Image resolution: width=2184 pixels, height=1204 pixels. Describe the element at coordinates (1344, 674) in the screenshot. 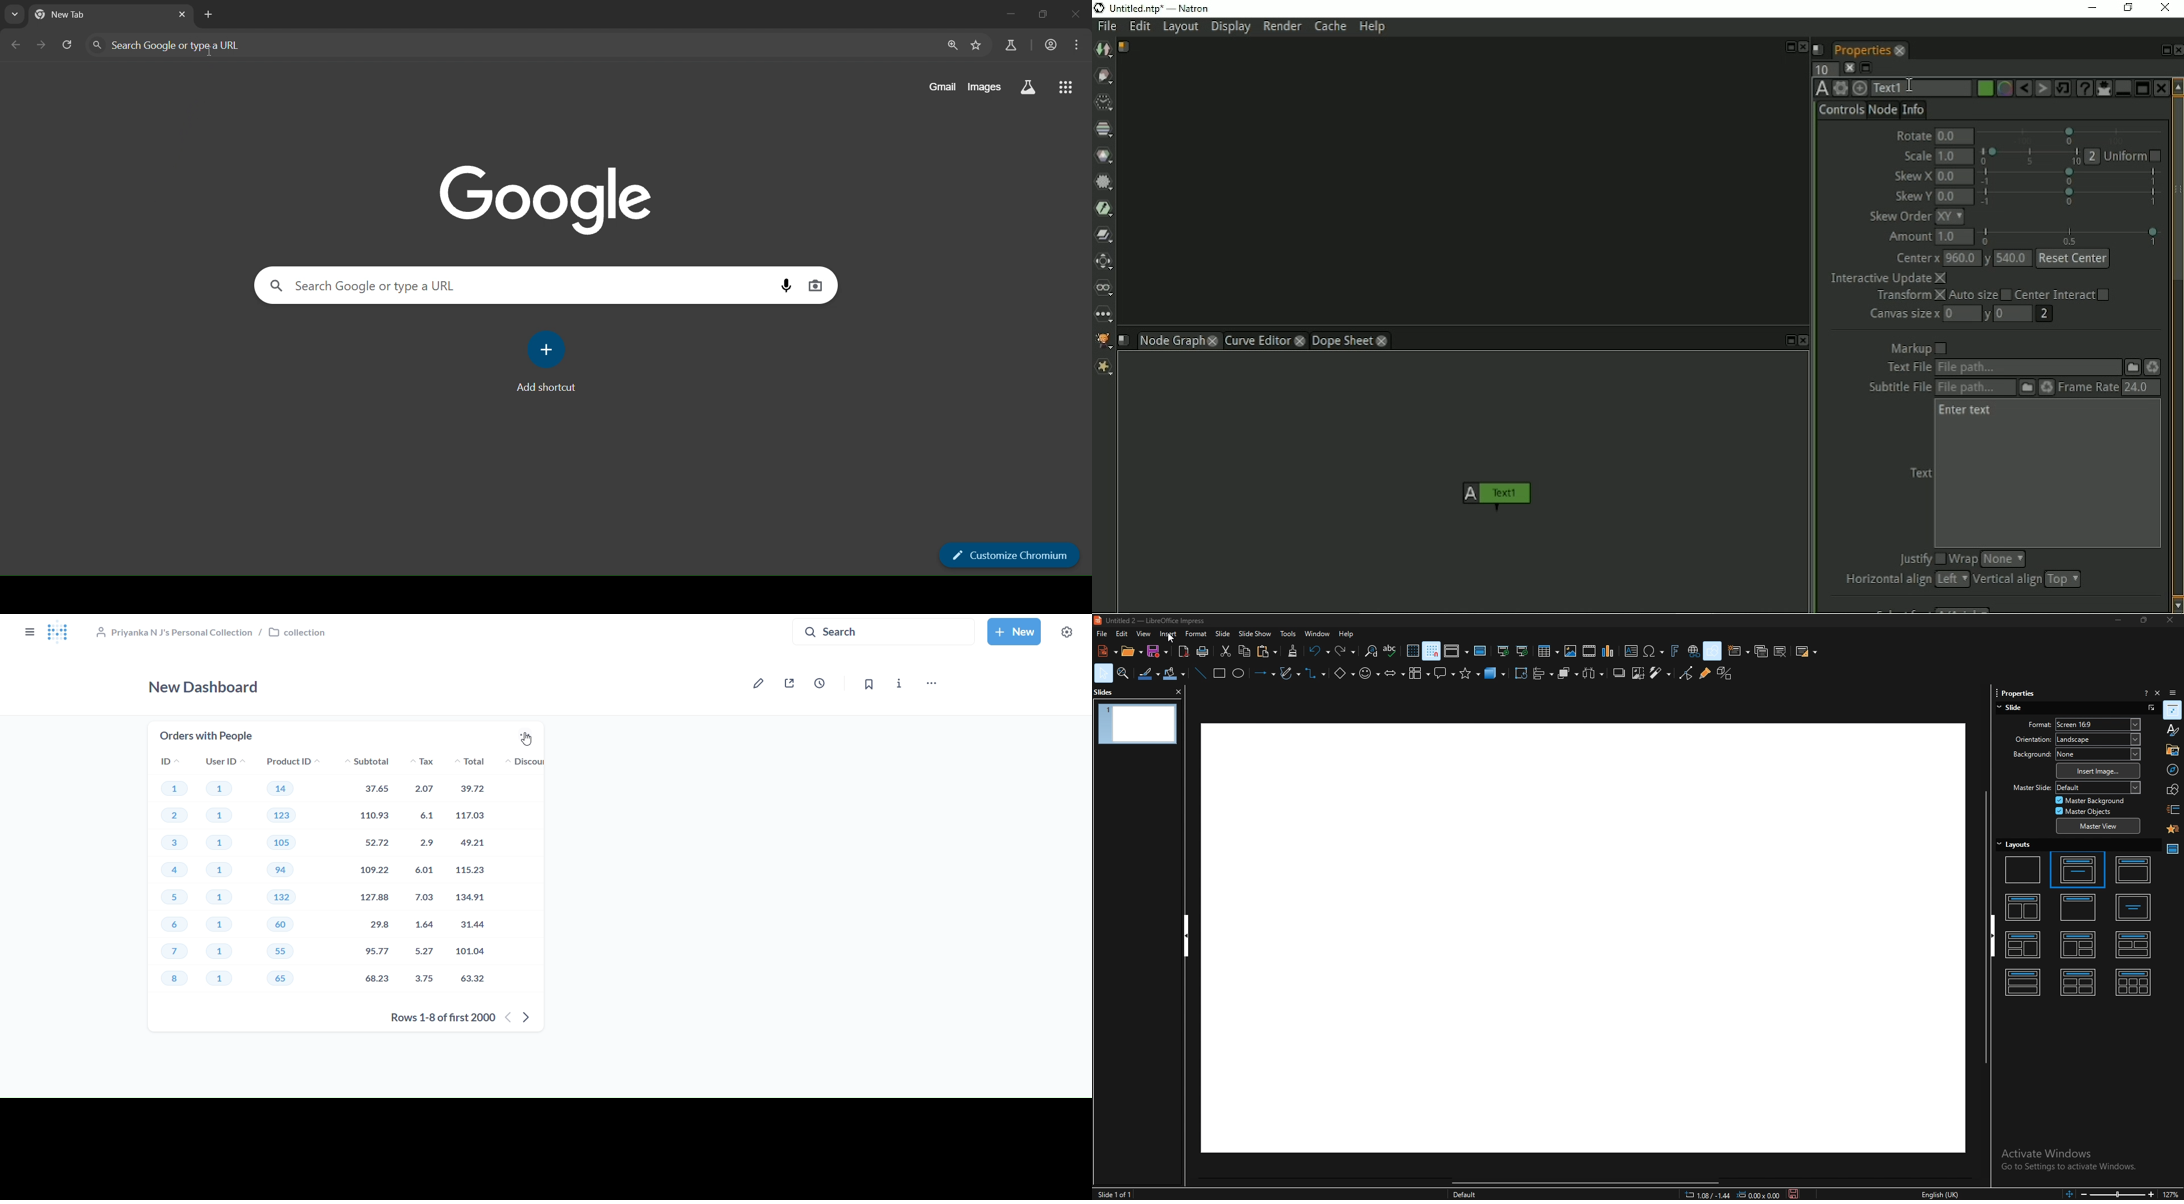

I see `basic shapes` at that location.